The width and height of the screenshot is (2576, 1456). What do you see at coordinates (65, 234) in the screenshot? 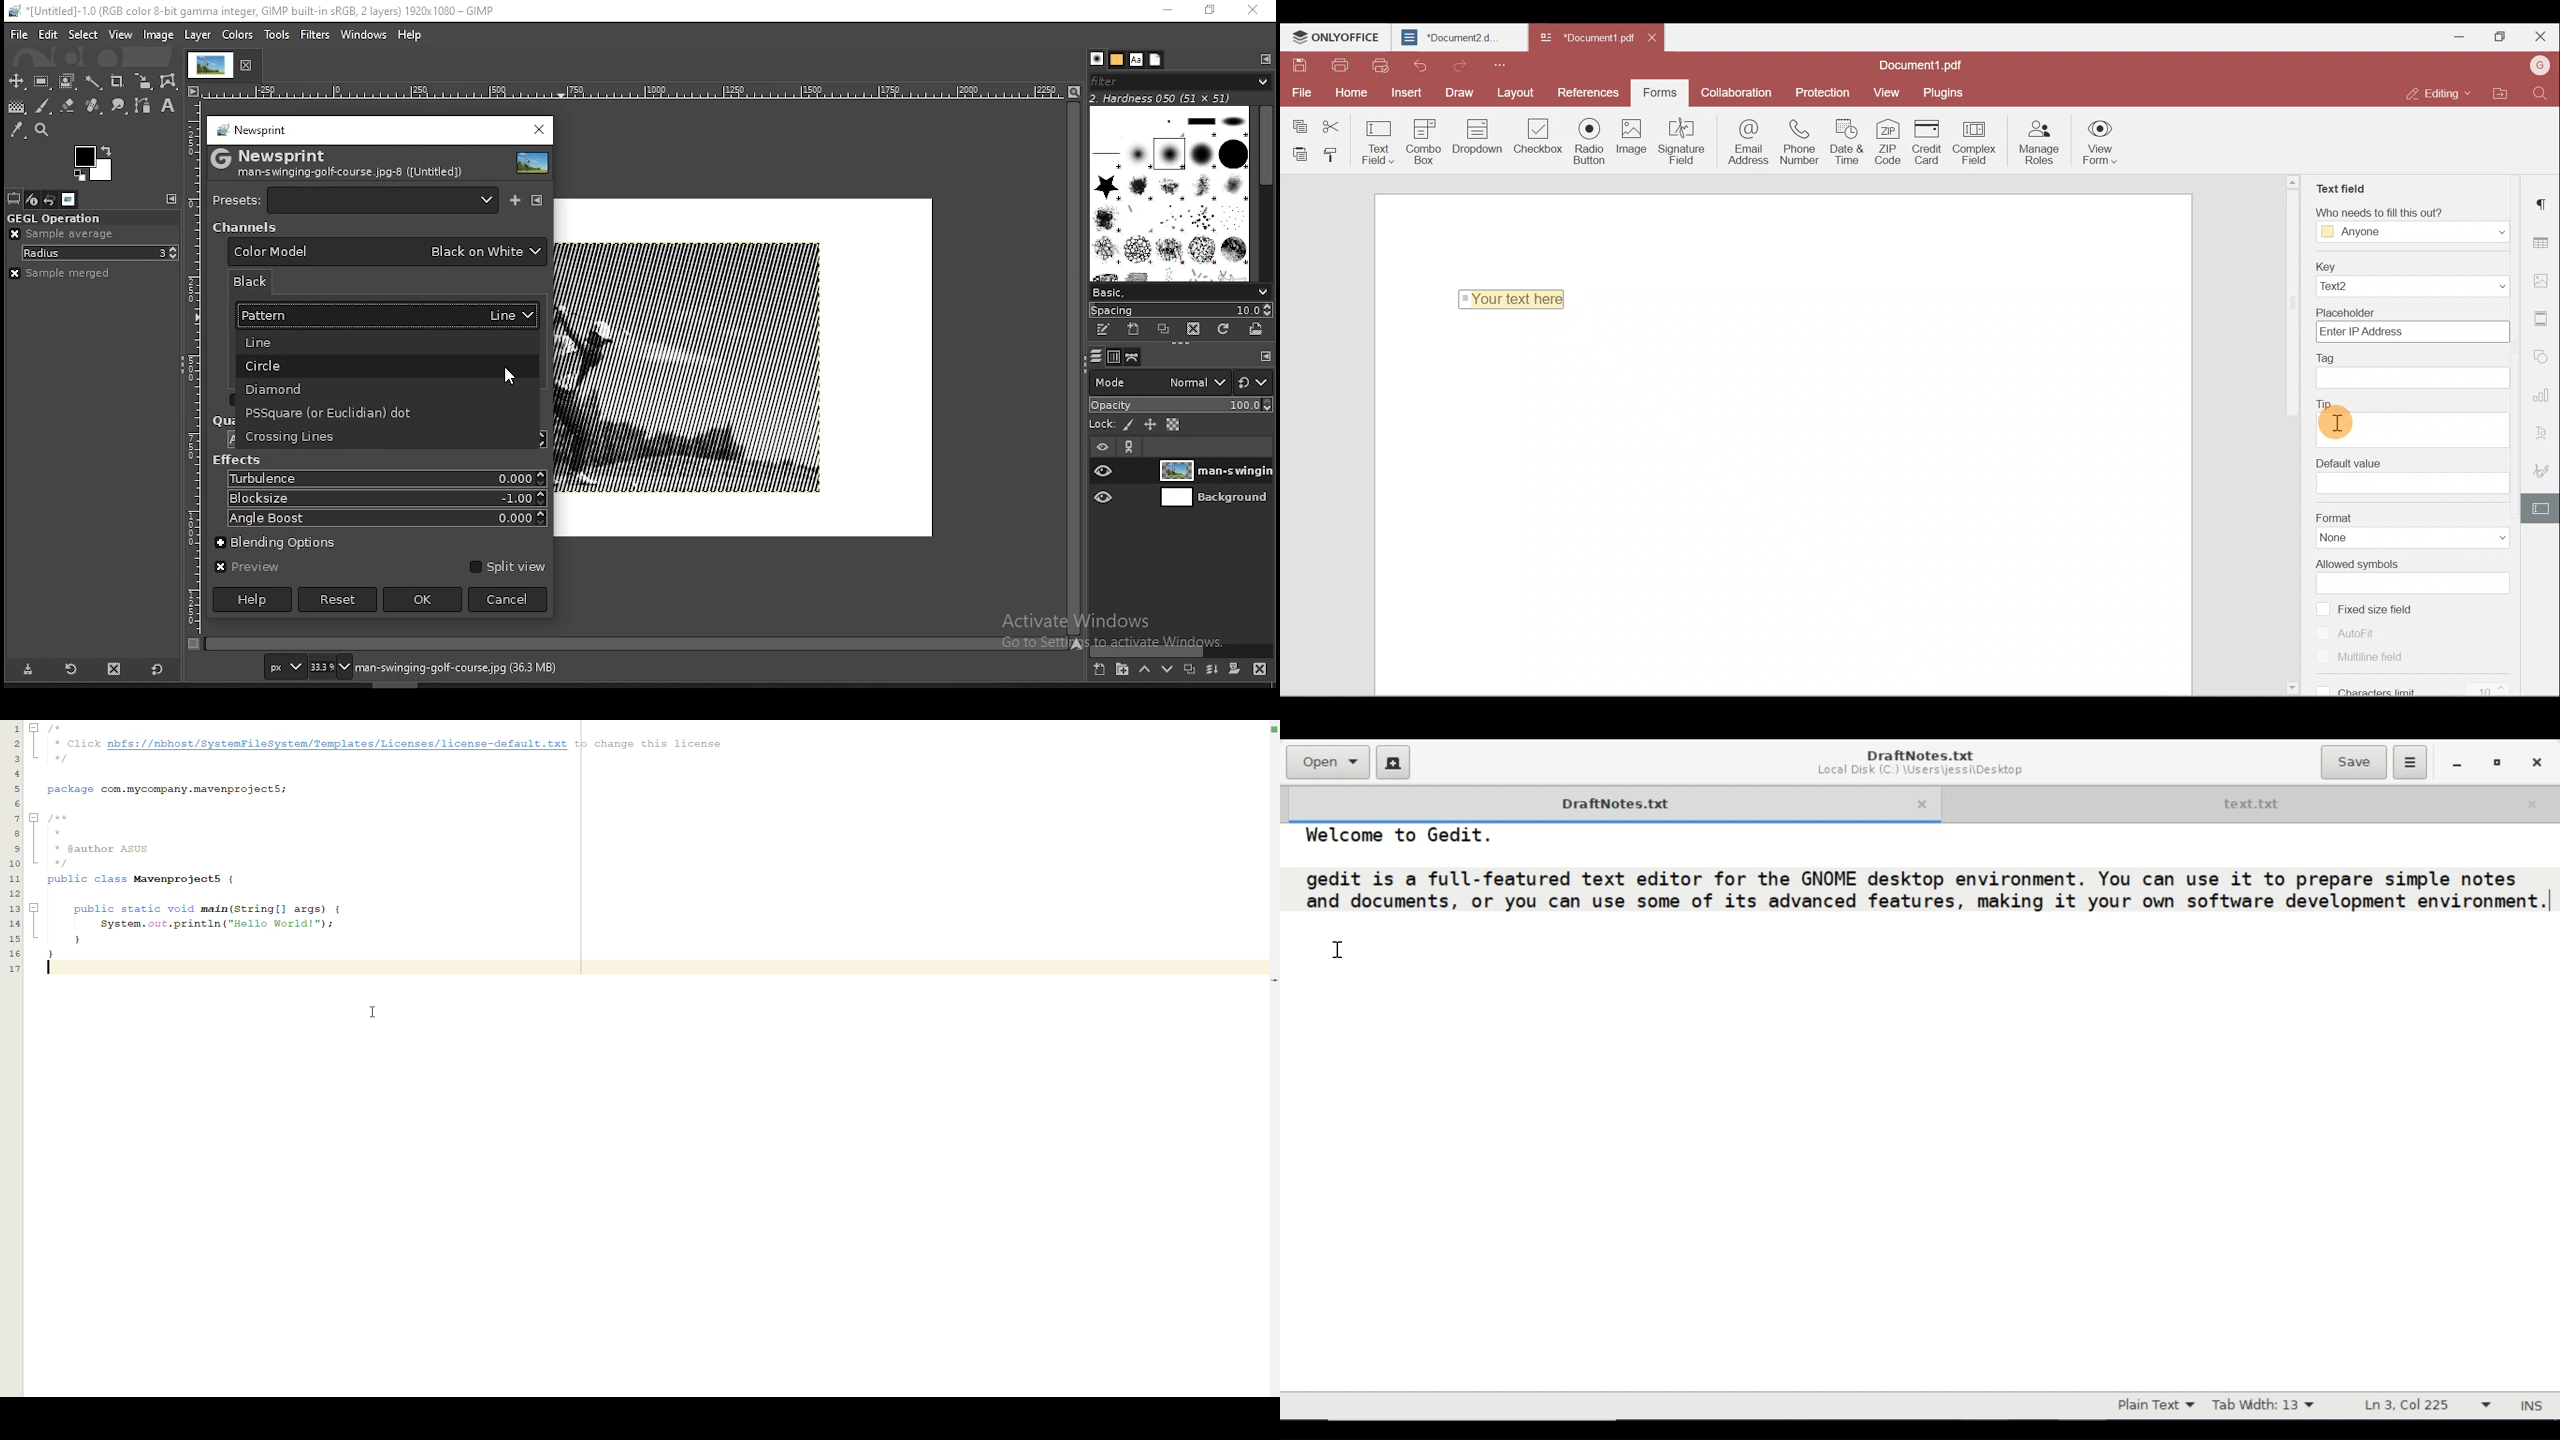
I see `sample average` at bounding box center [65, 234].